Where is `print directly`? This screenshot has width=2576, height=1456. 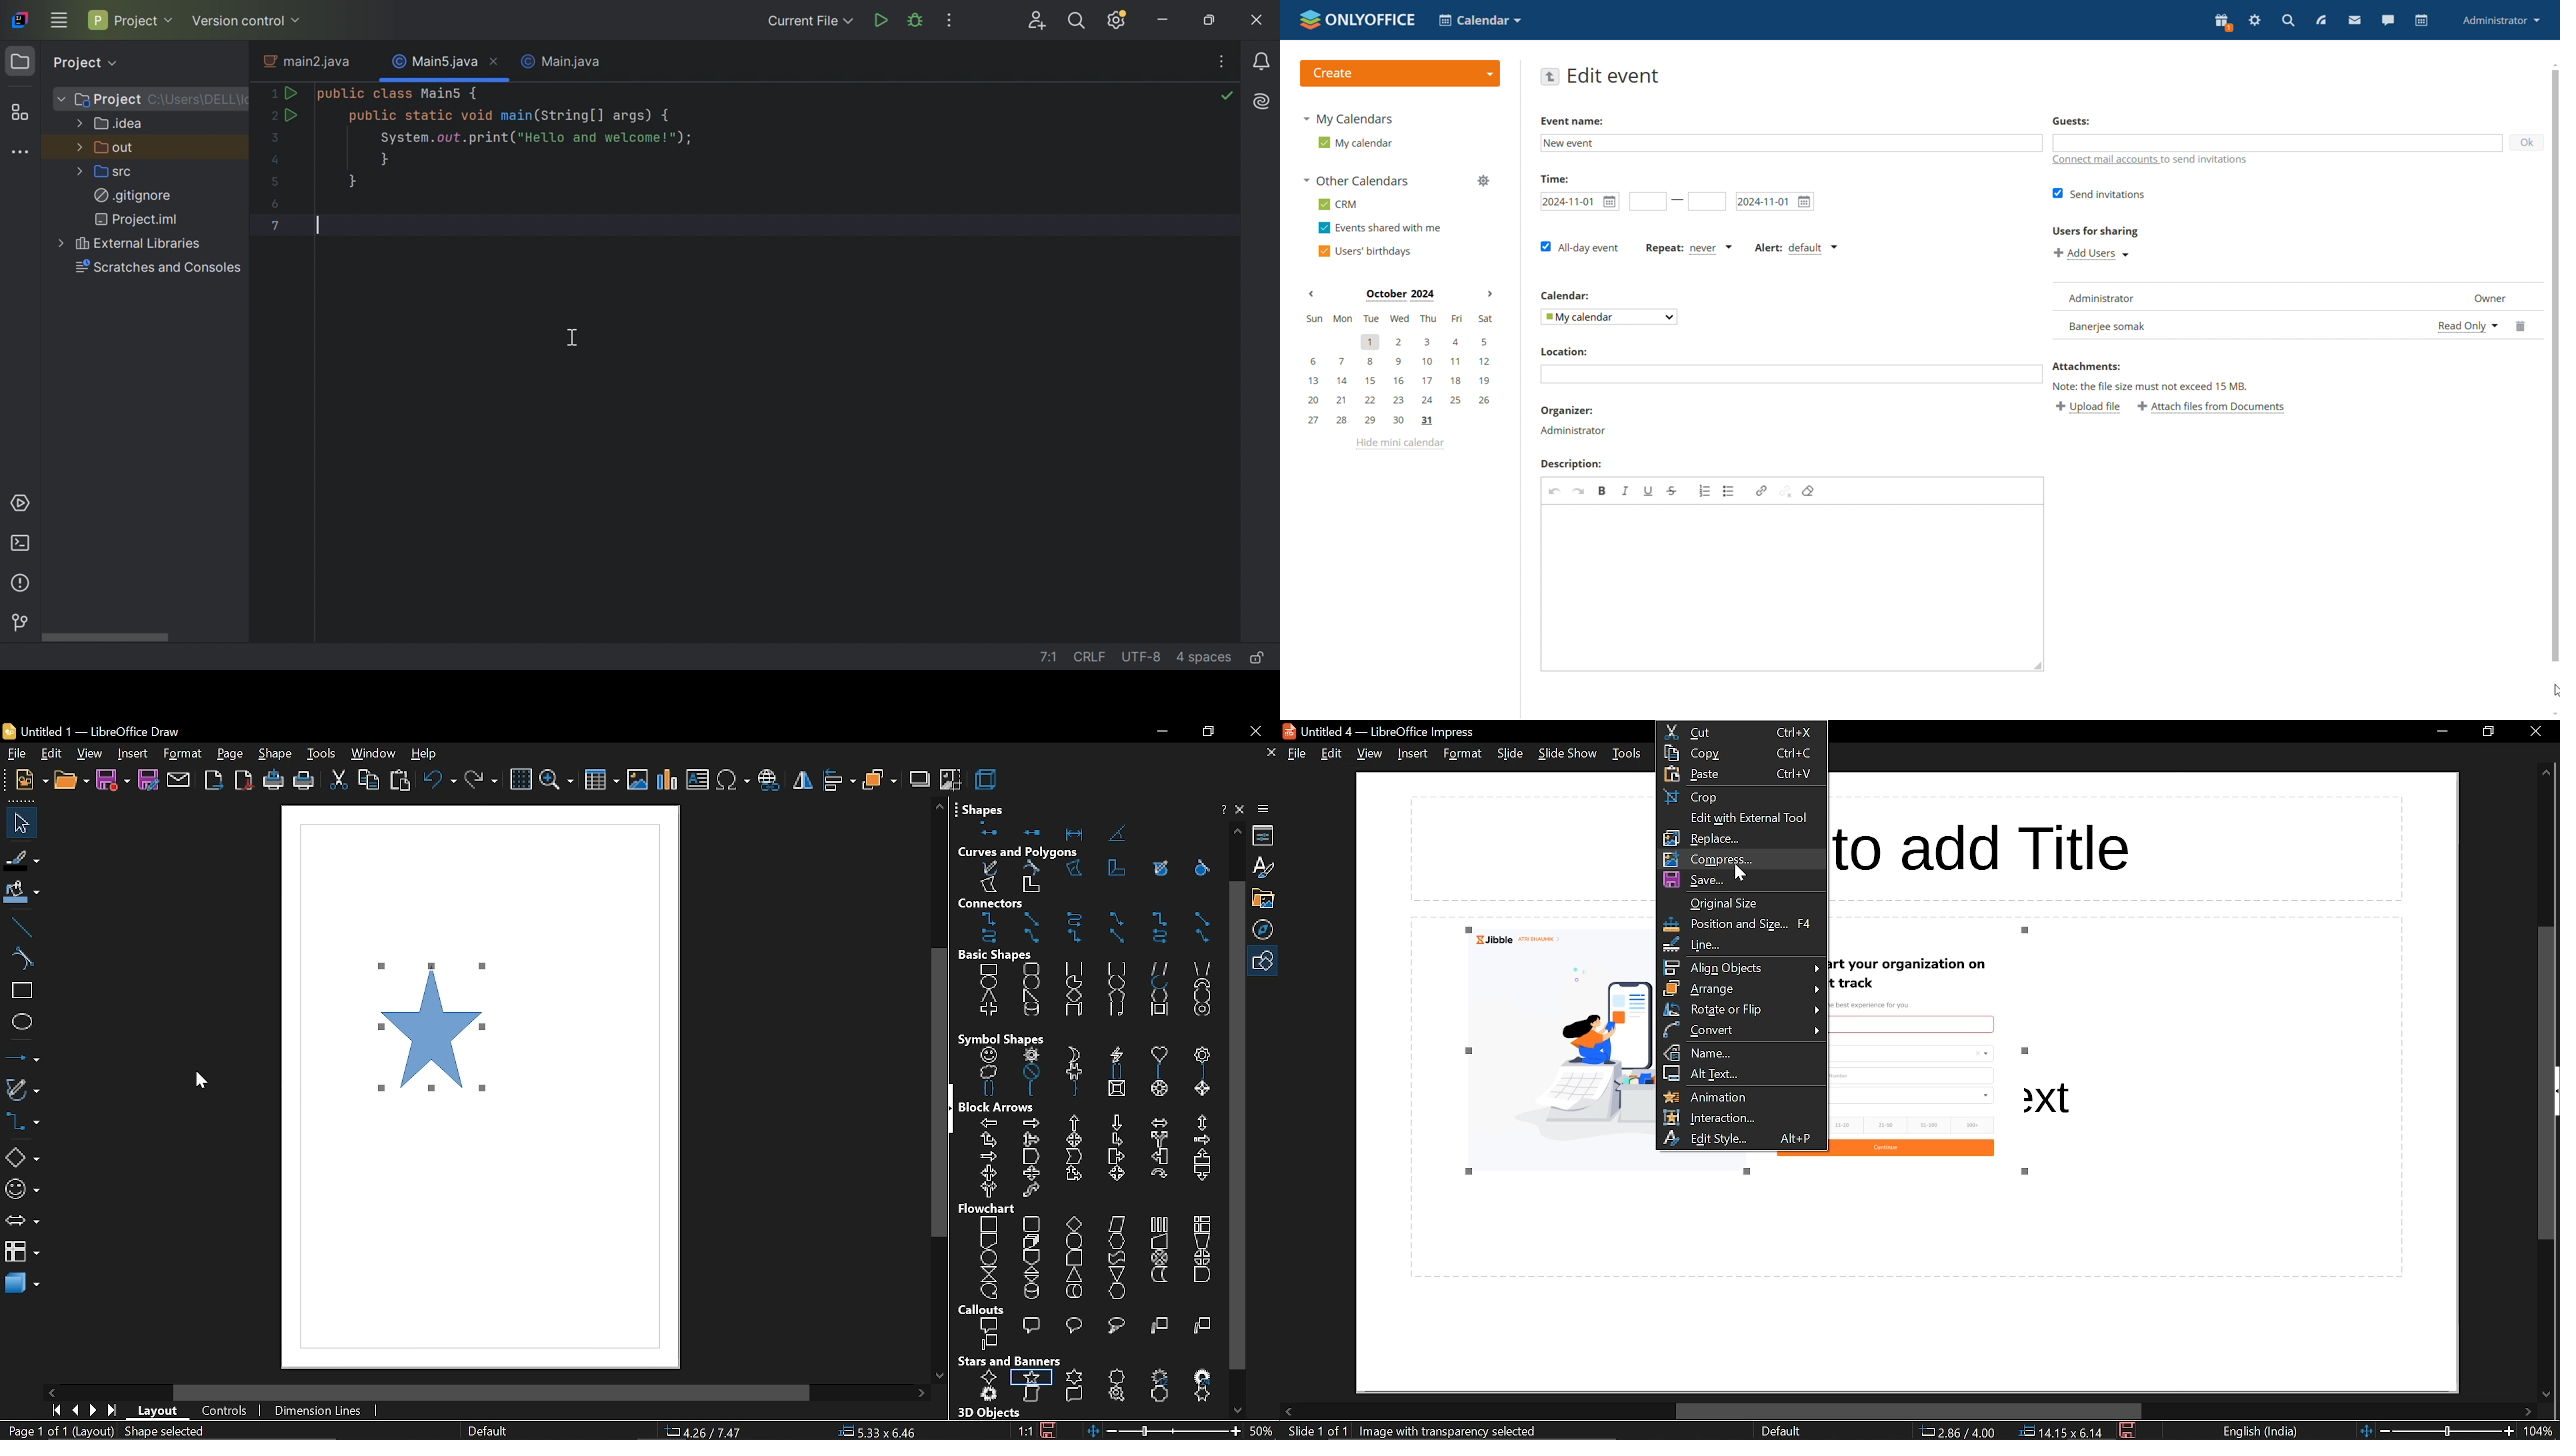 print directly is located at coordinates (271, 781).